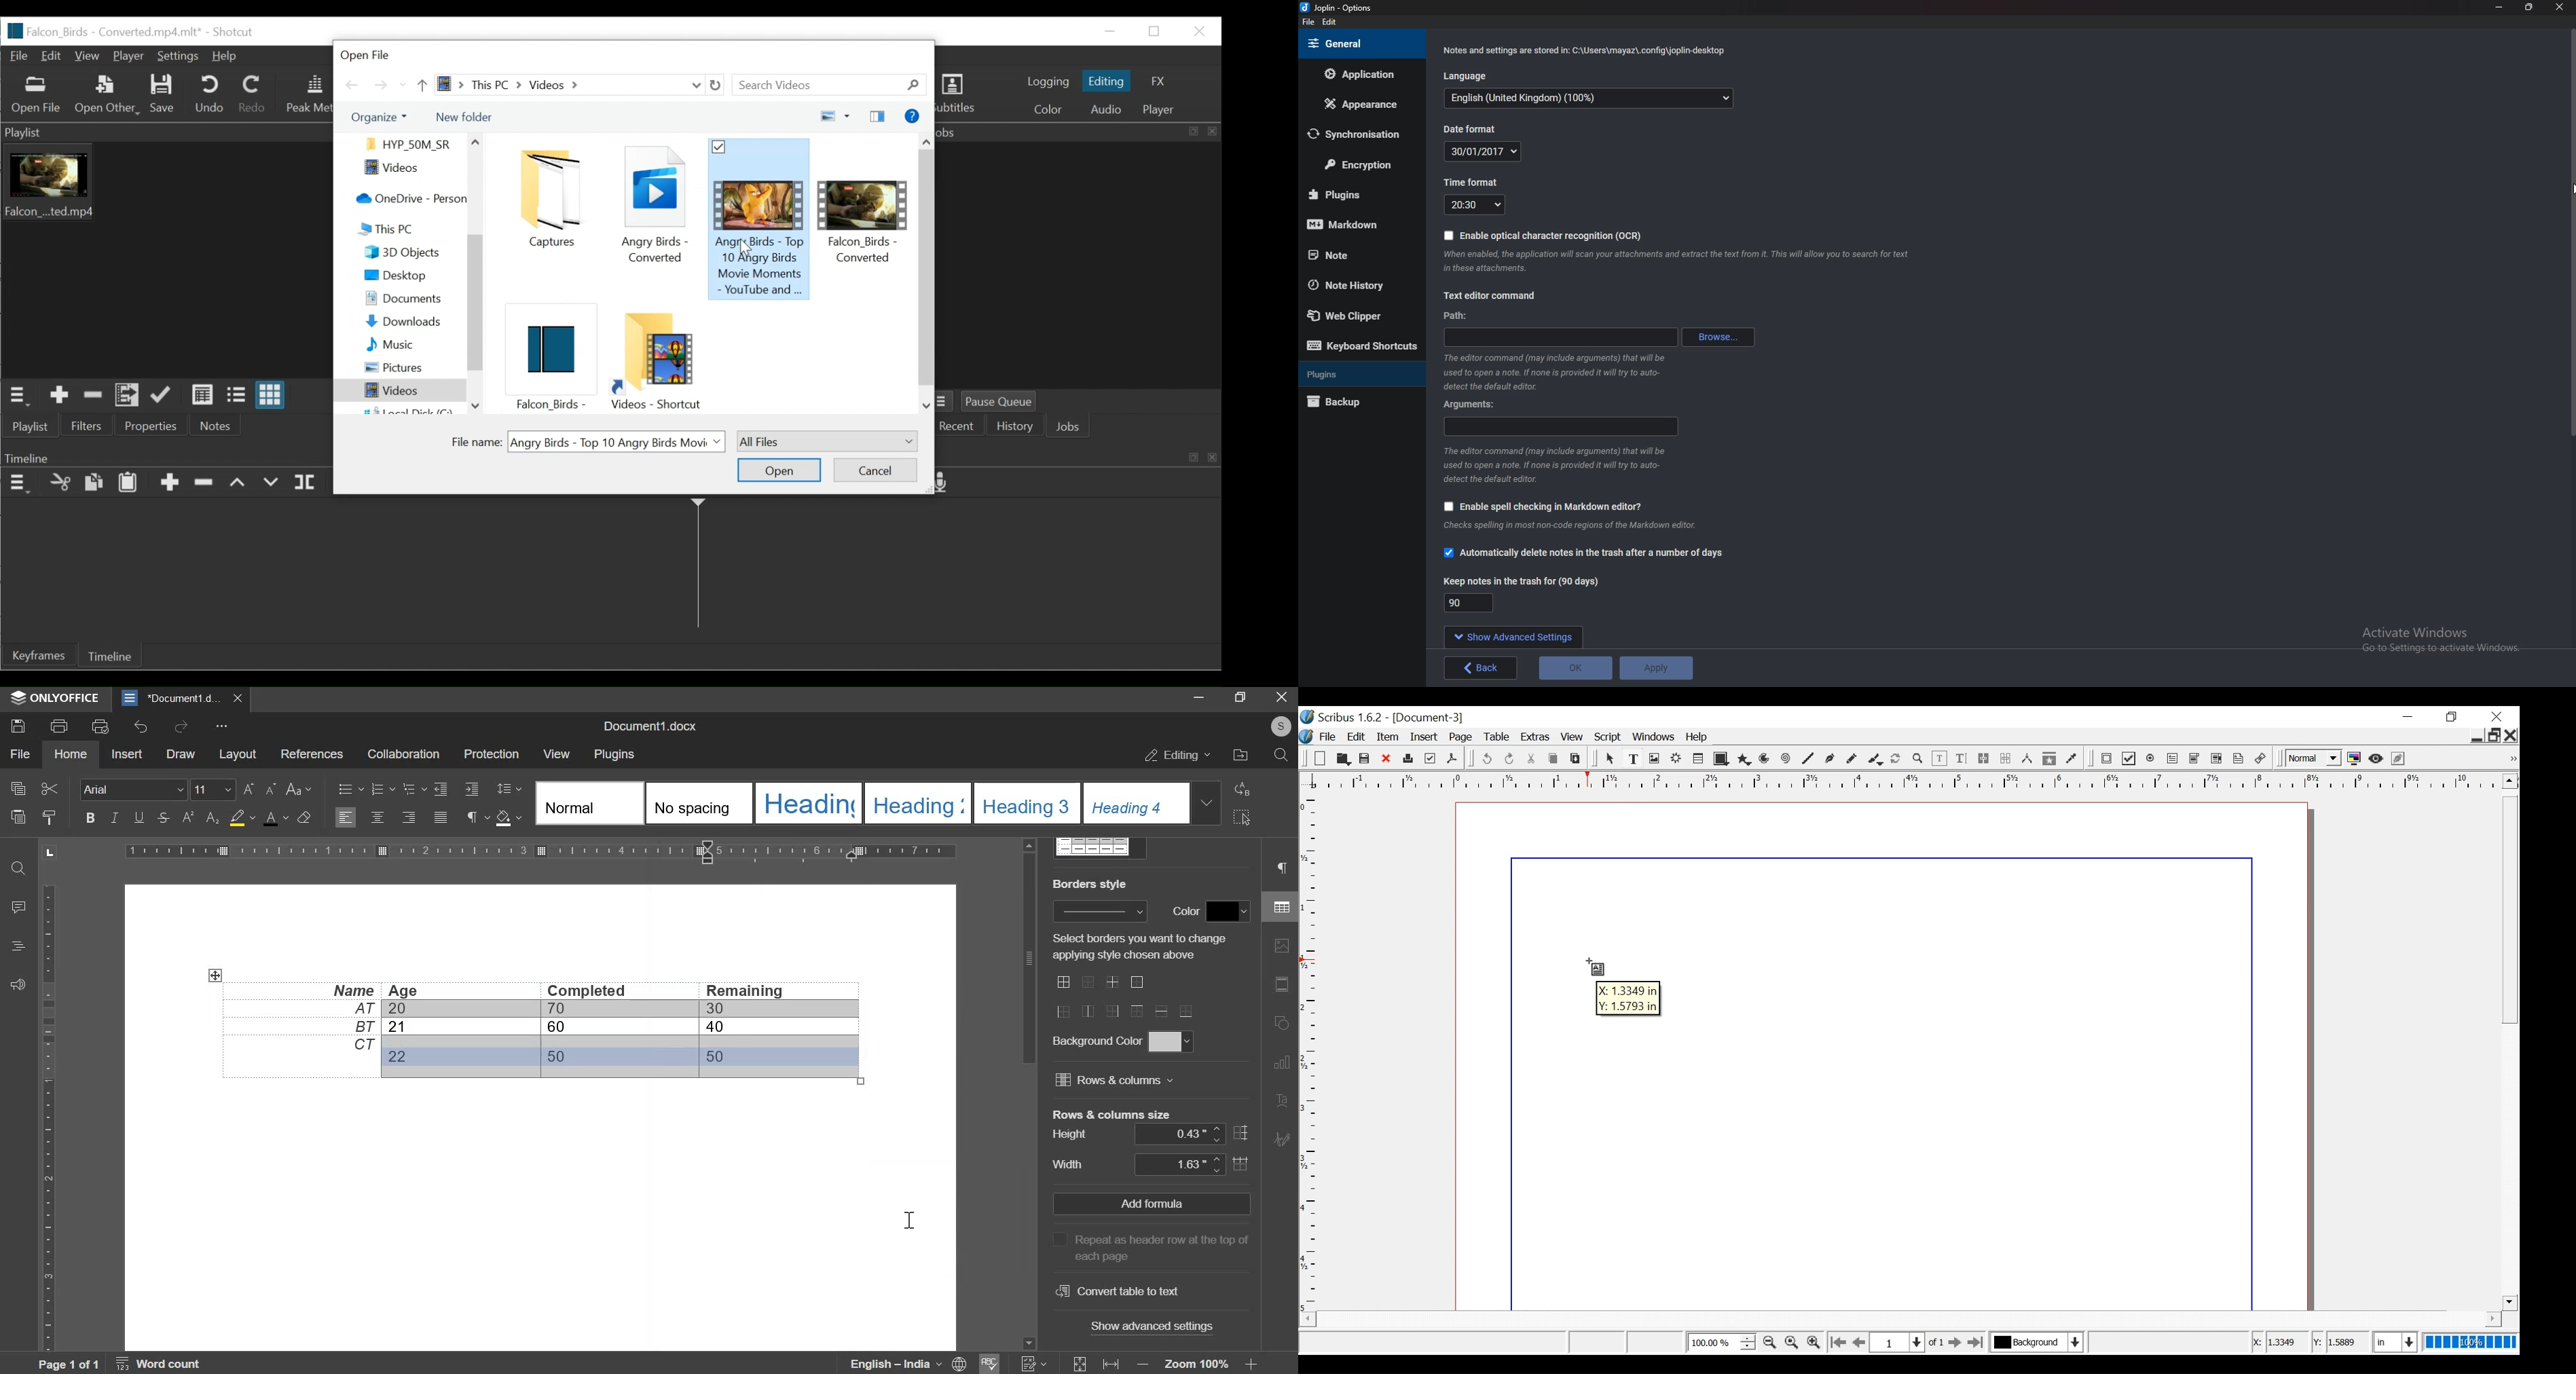 The width and height of the screenshot is (2576, 1400). I want to click on Browse, so click(1719, 338).